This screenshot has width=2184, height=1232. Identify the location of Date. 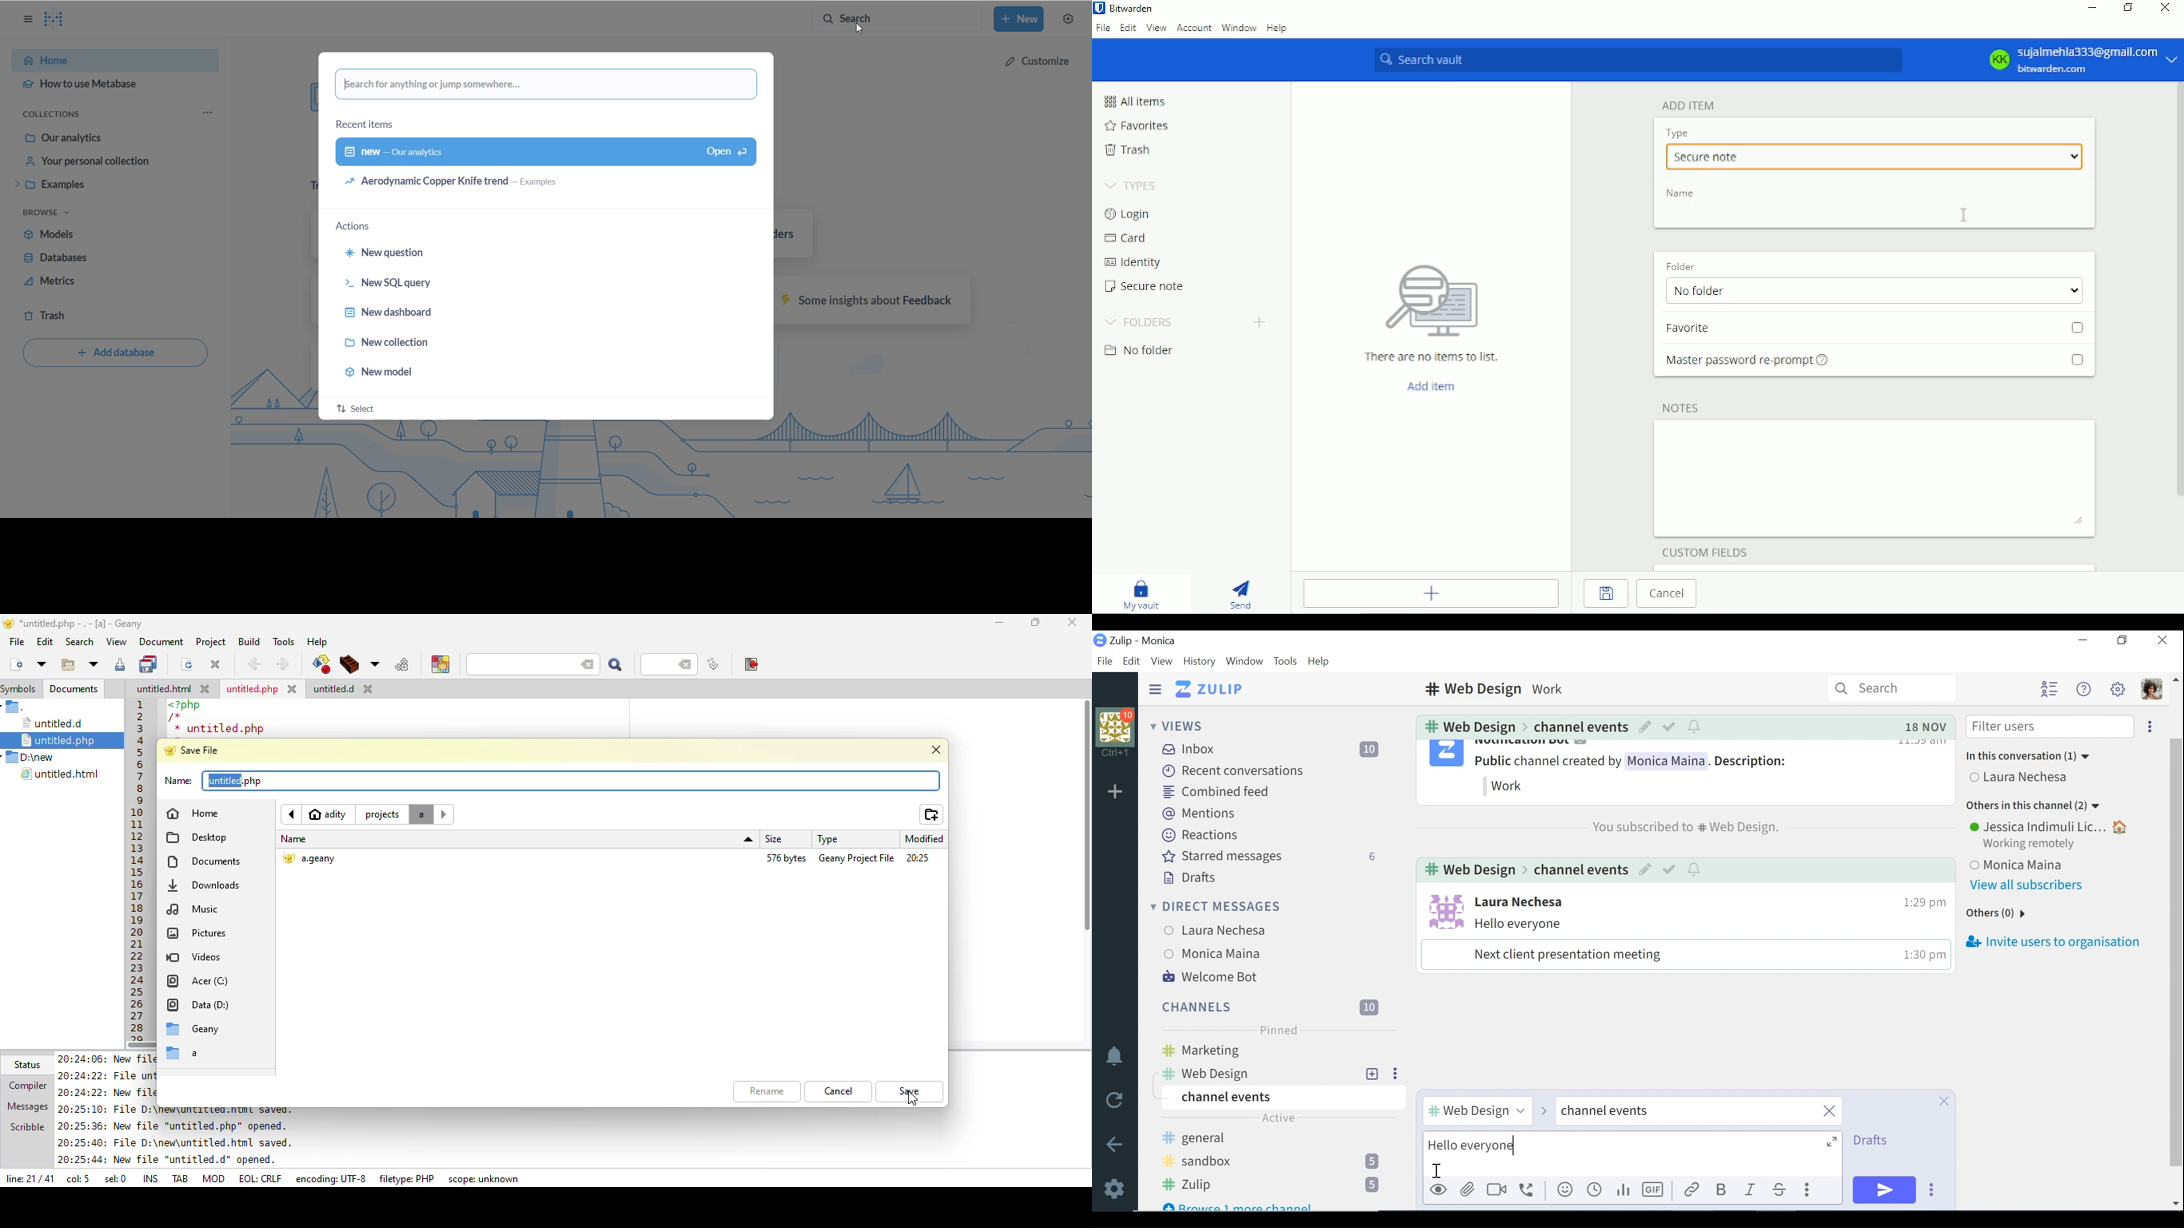
(1926, 727).